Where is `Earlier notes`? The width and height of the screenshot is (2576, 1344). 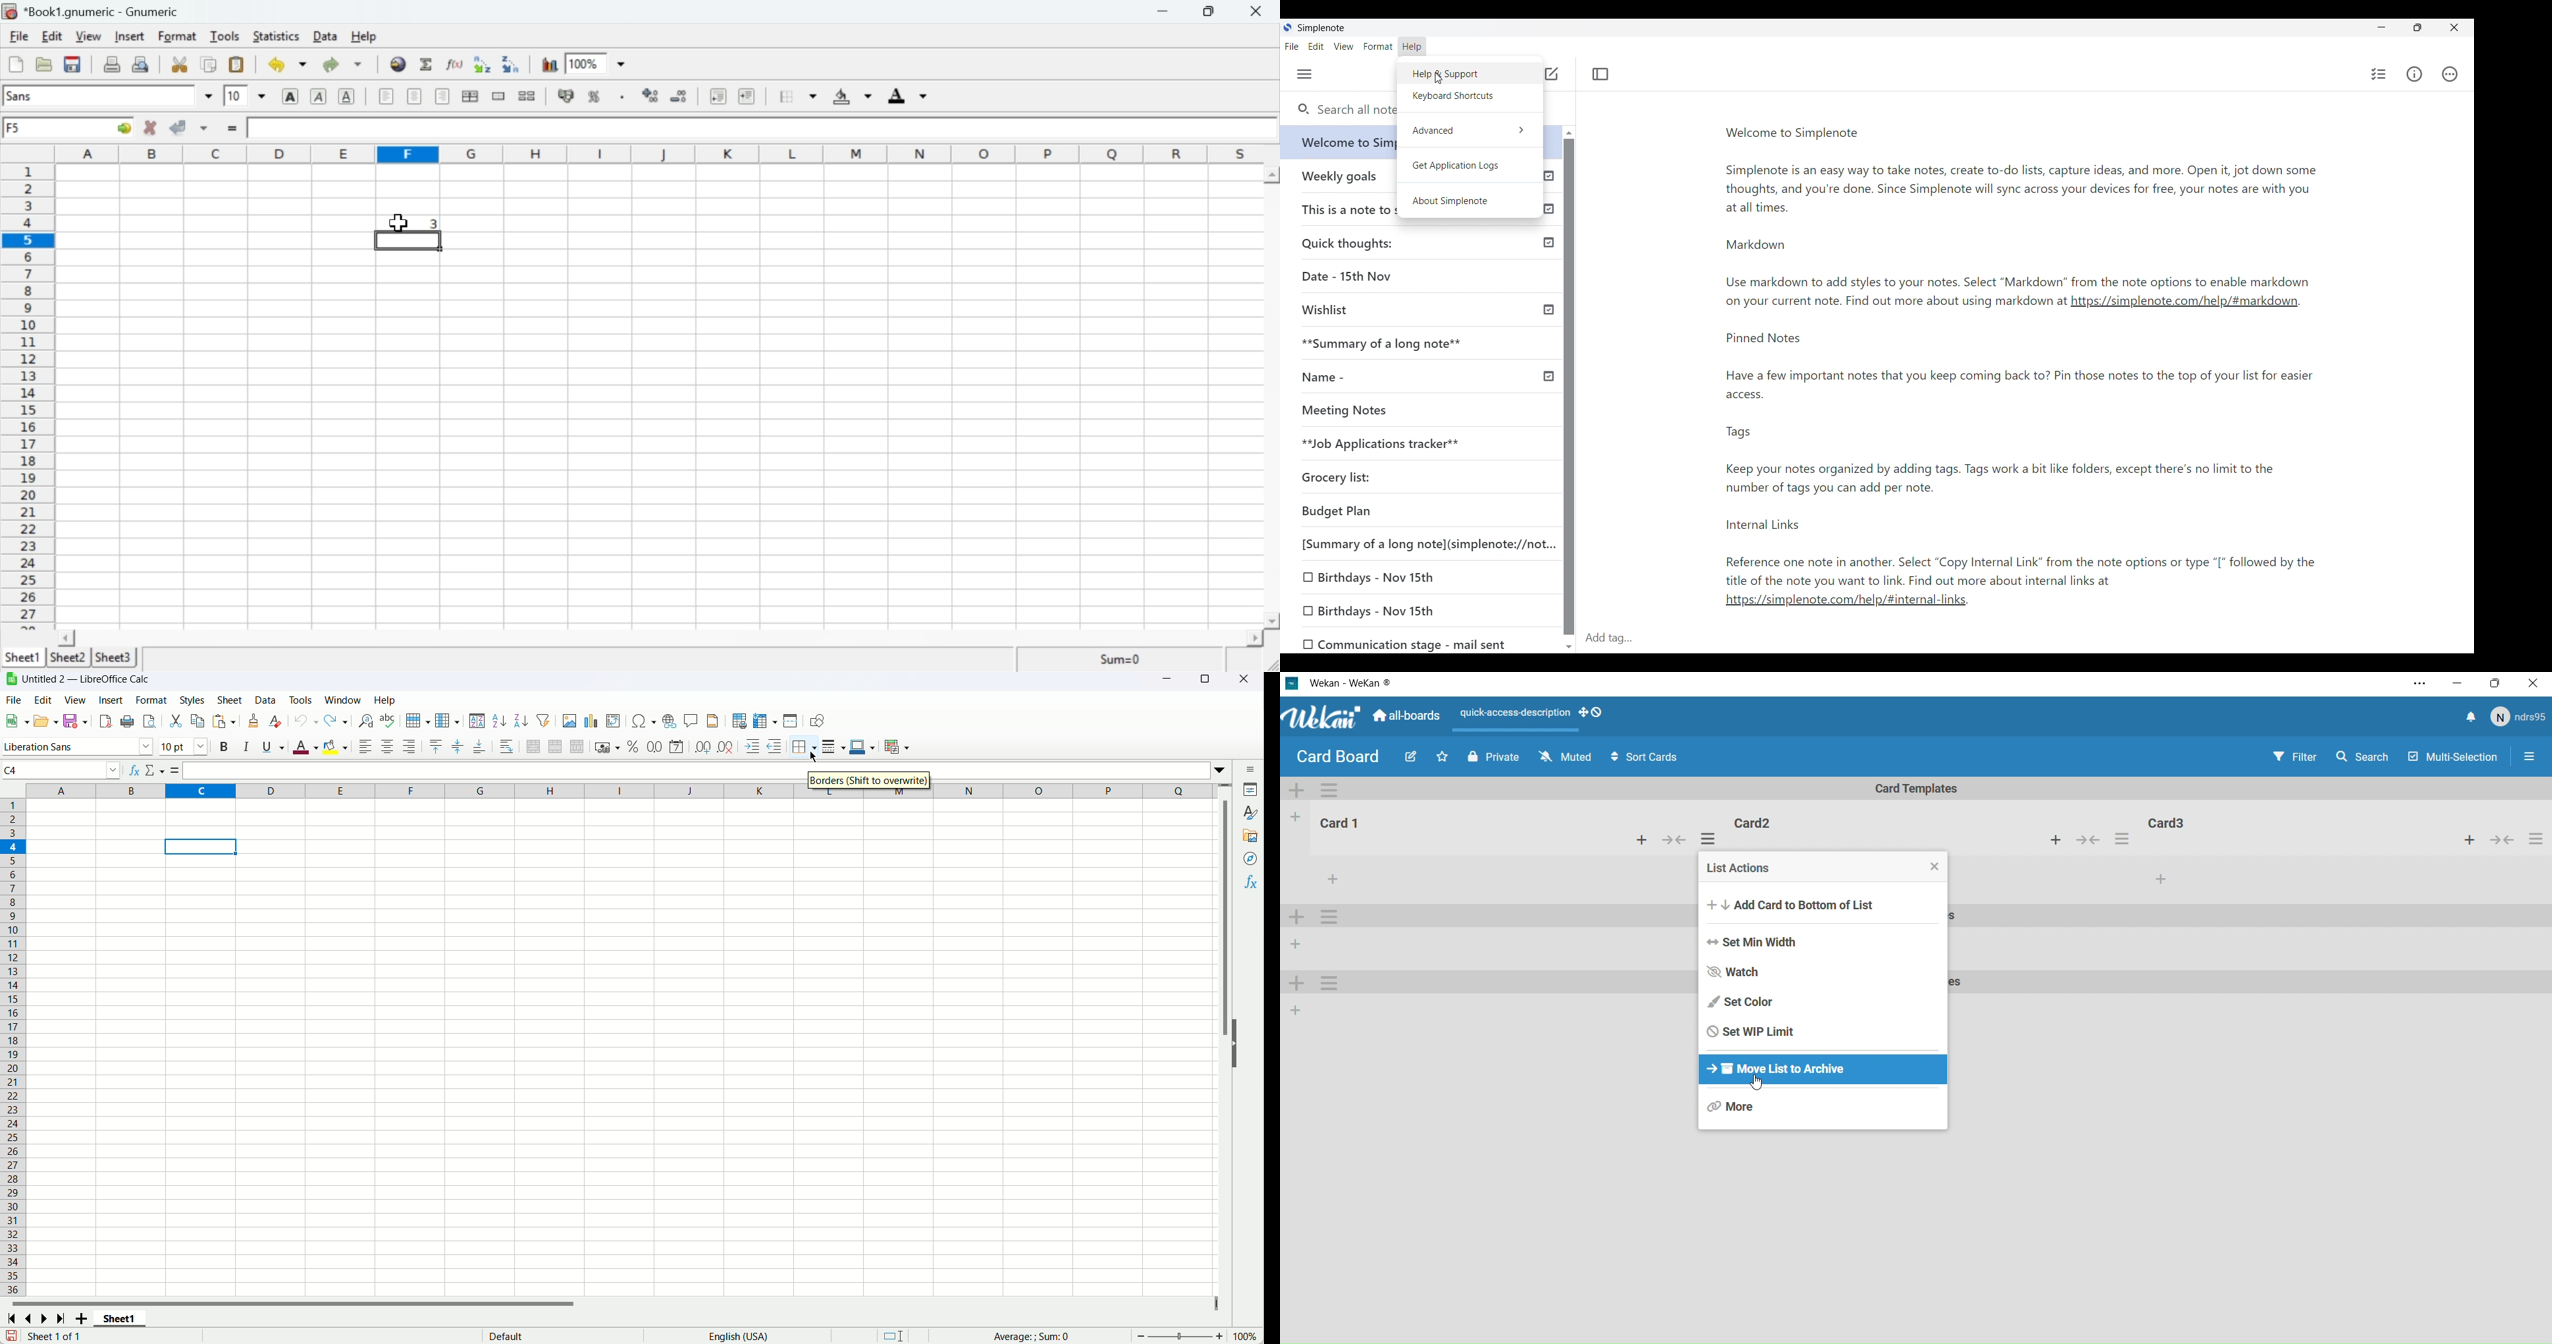 Earlier notes is located at coordinates (1337, 175).